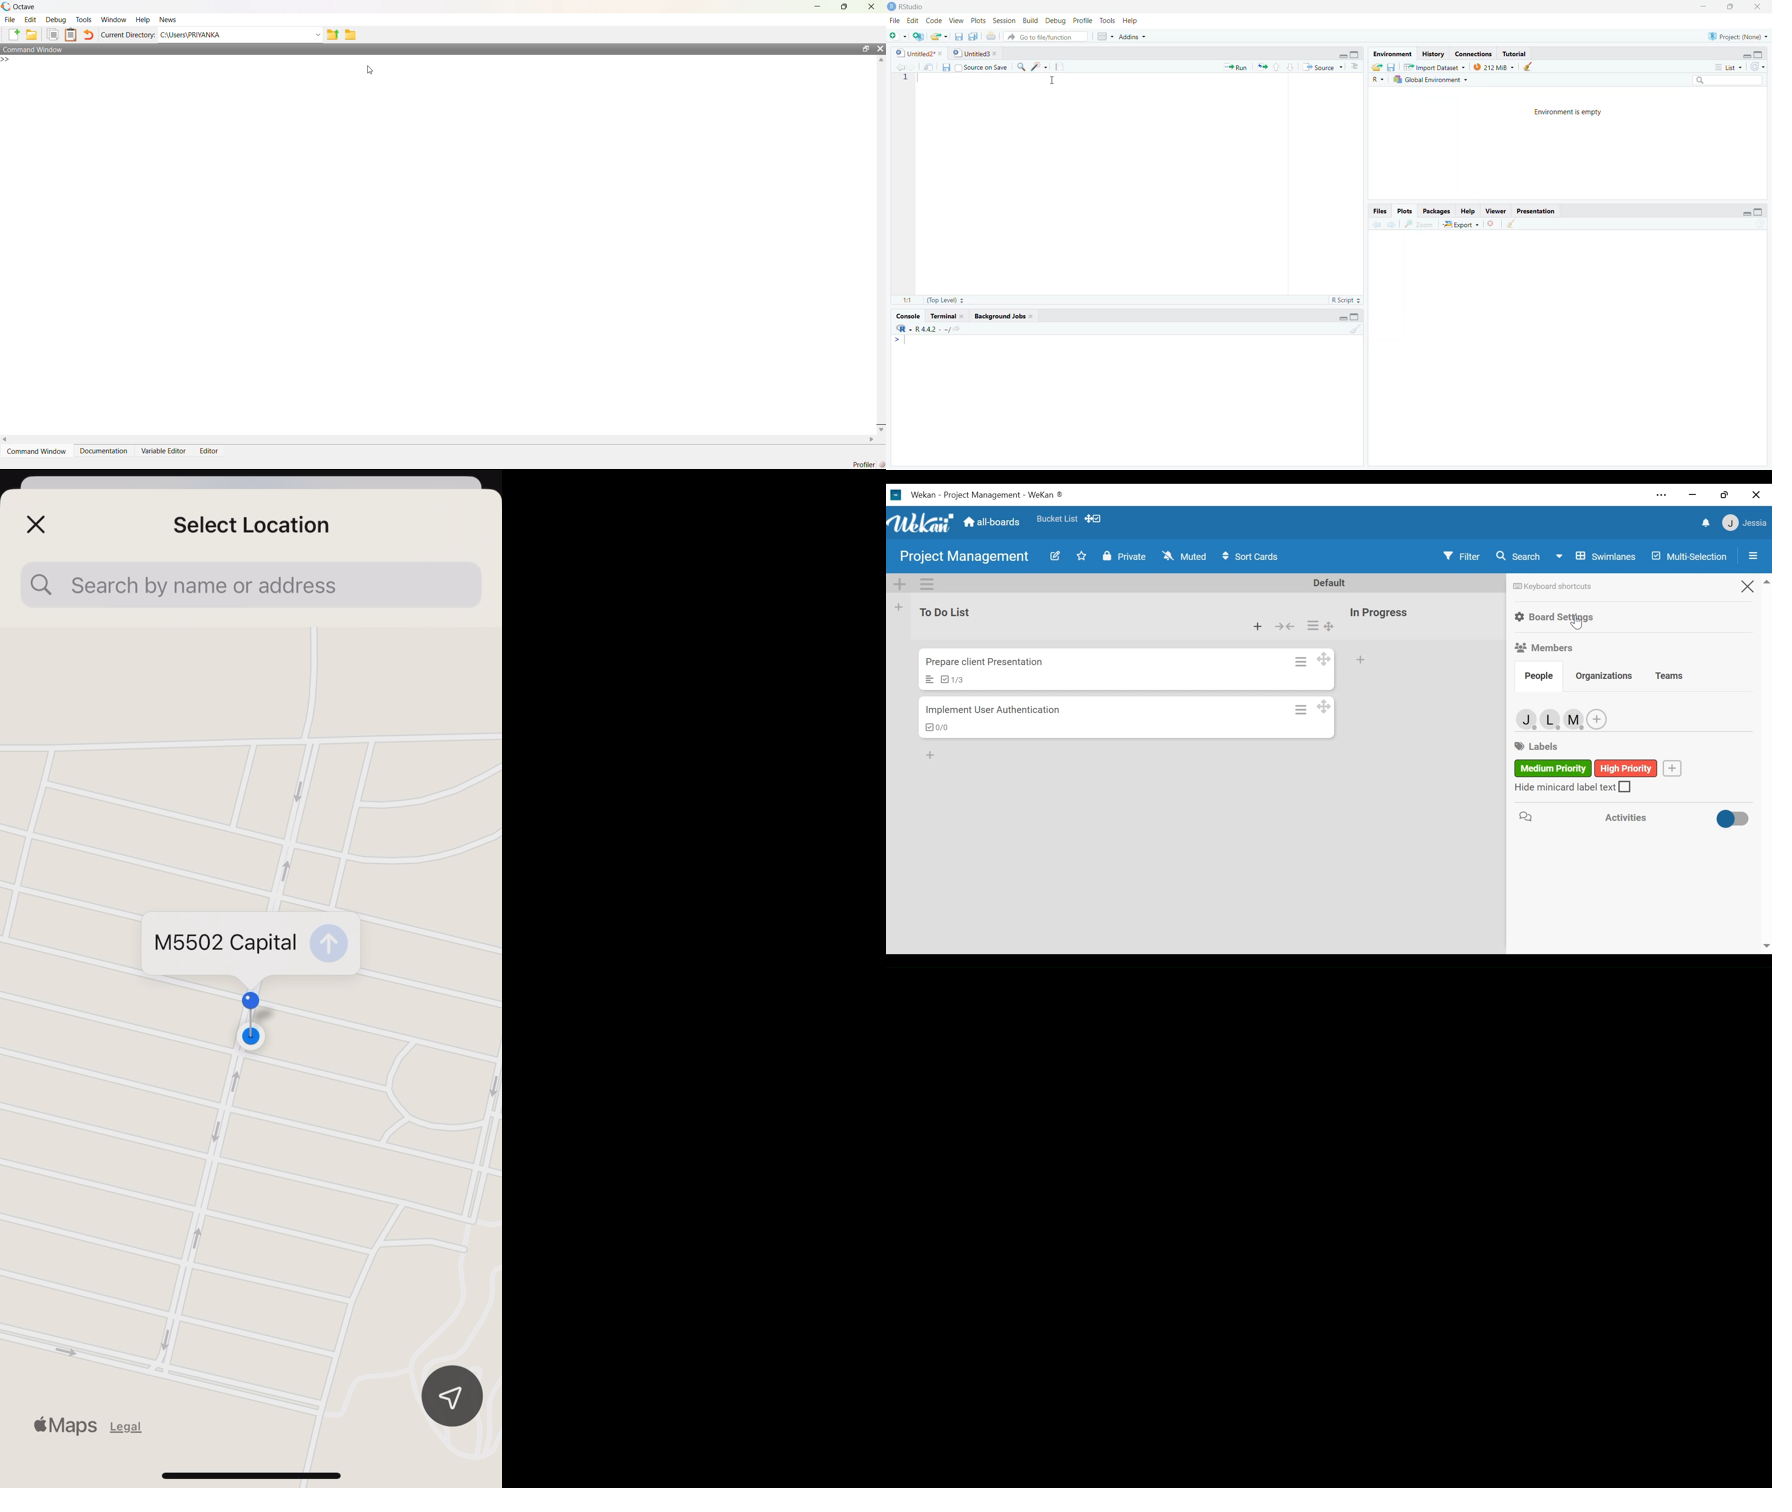  Describe the element at coordinates (1736, 212) in the screenshot. I see `minimize` at that location.